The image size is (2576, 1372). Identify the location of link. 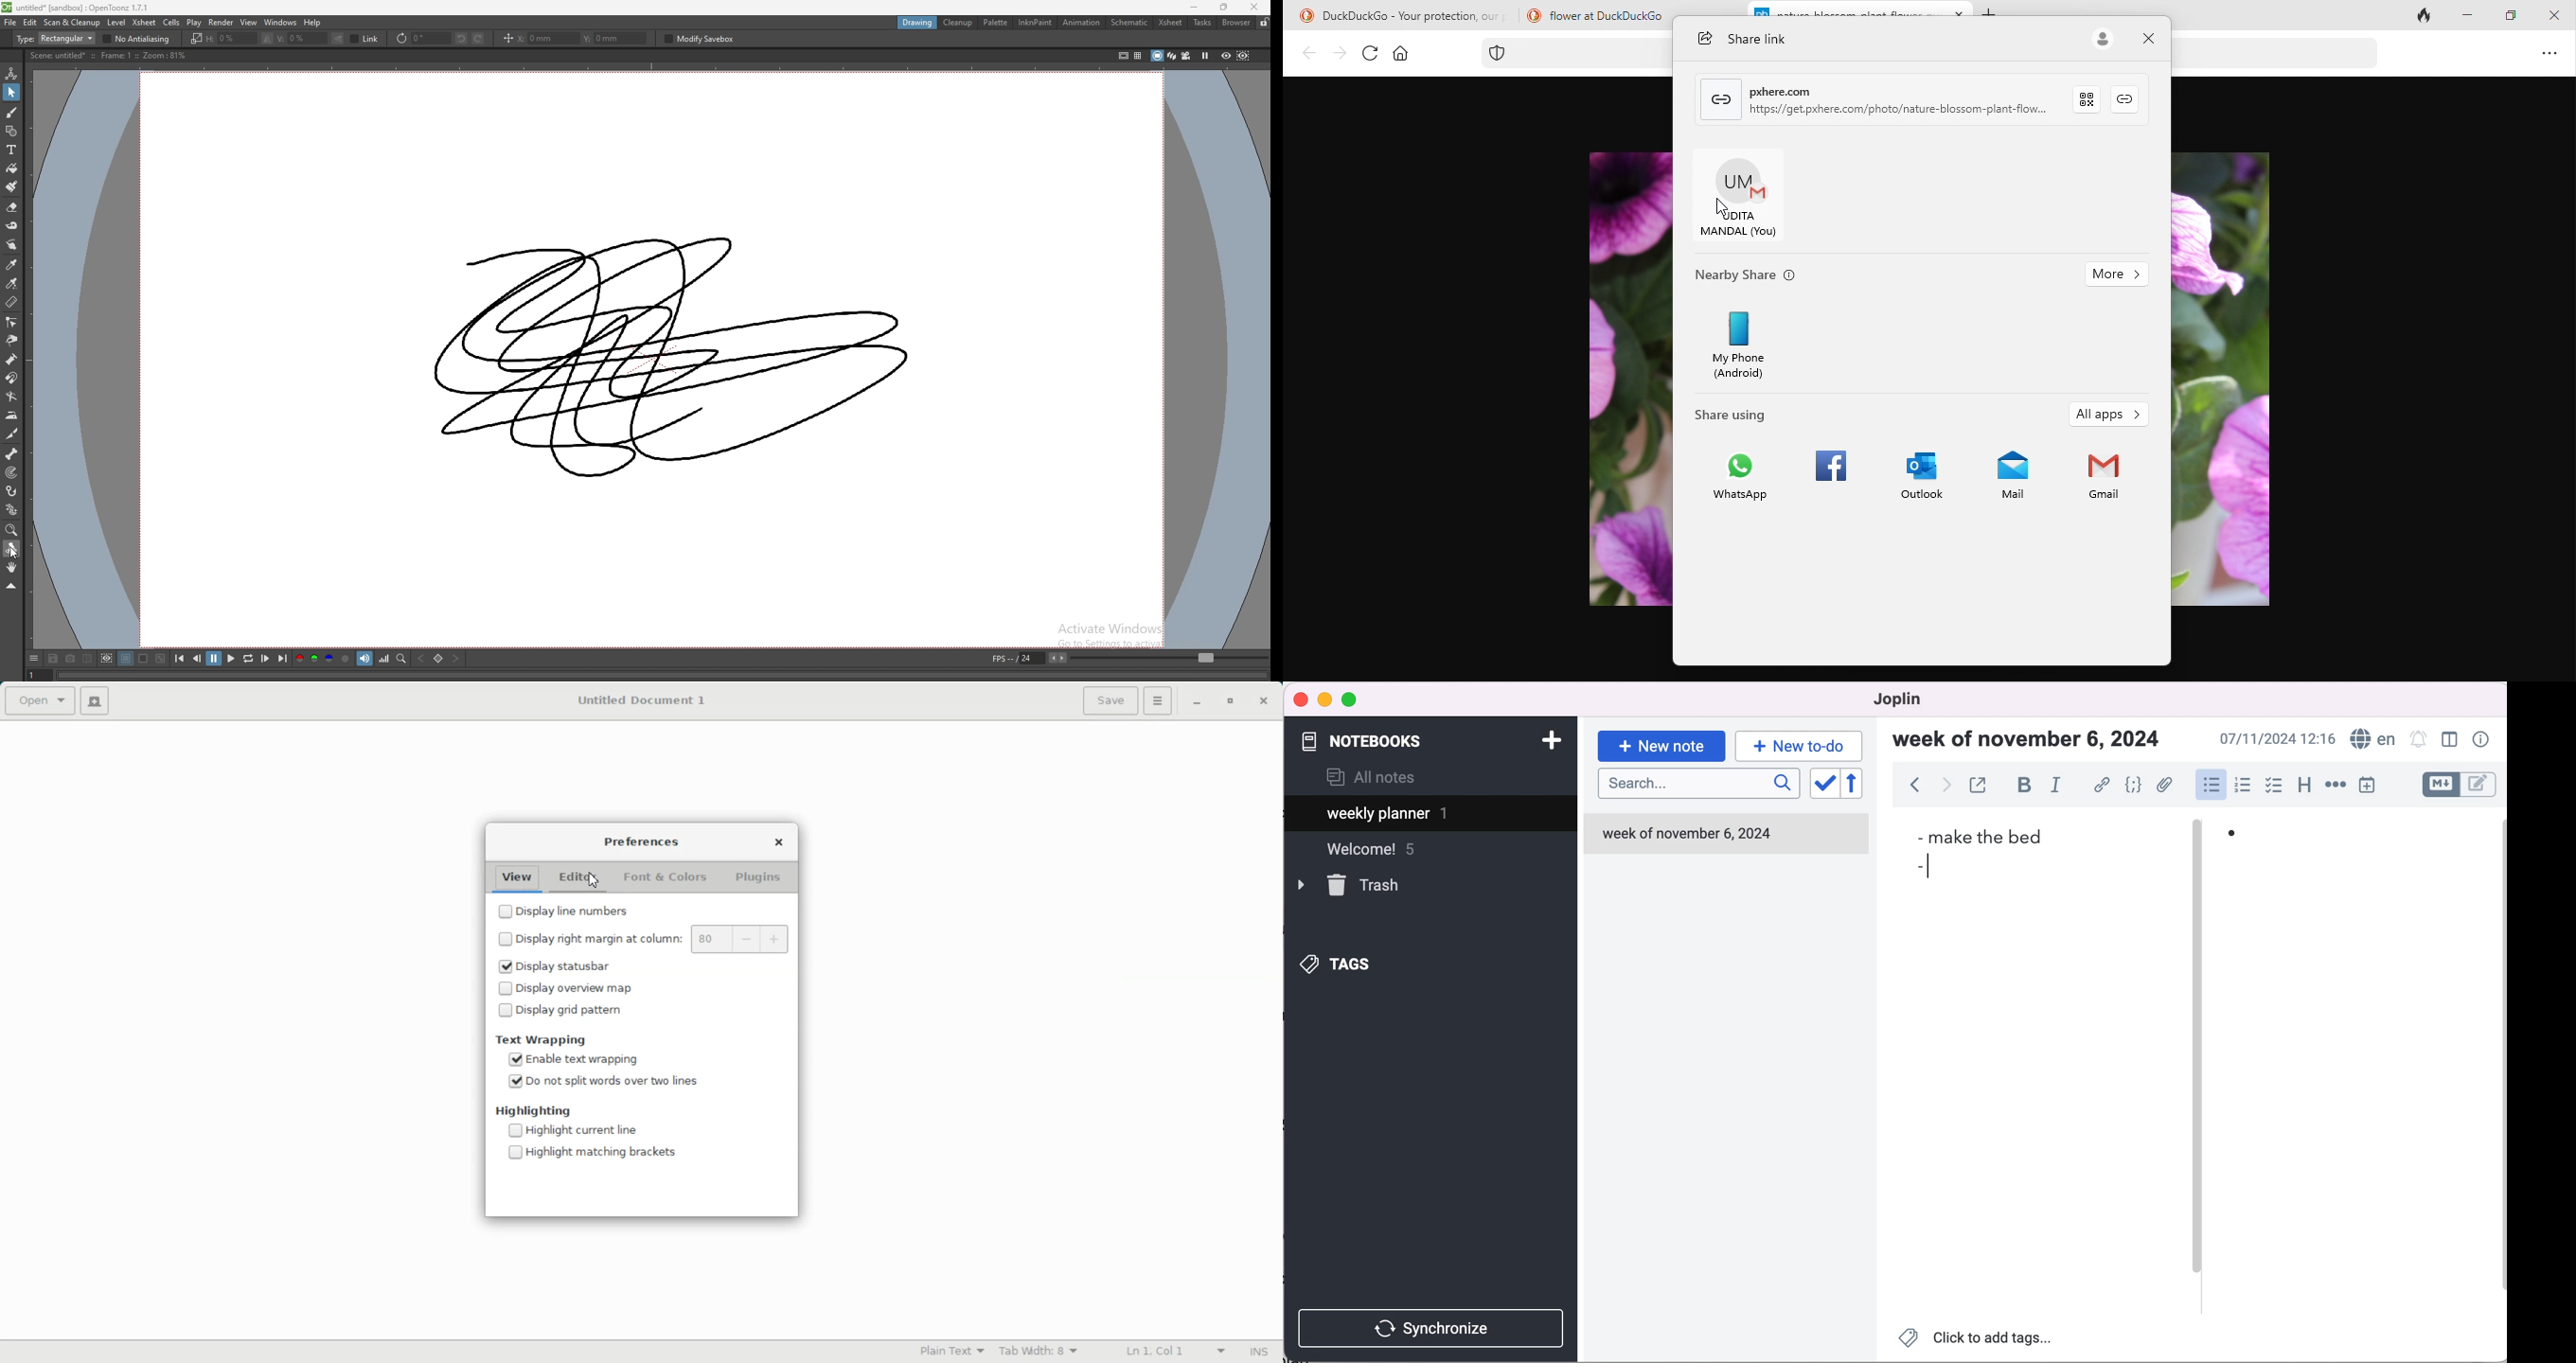
(367, 39).